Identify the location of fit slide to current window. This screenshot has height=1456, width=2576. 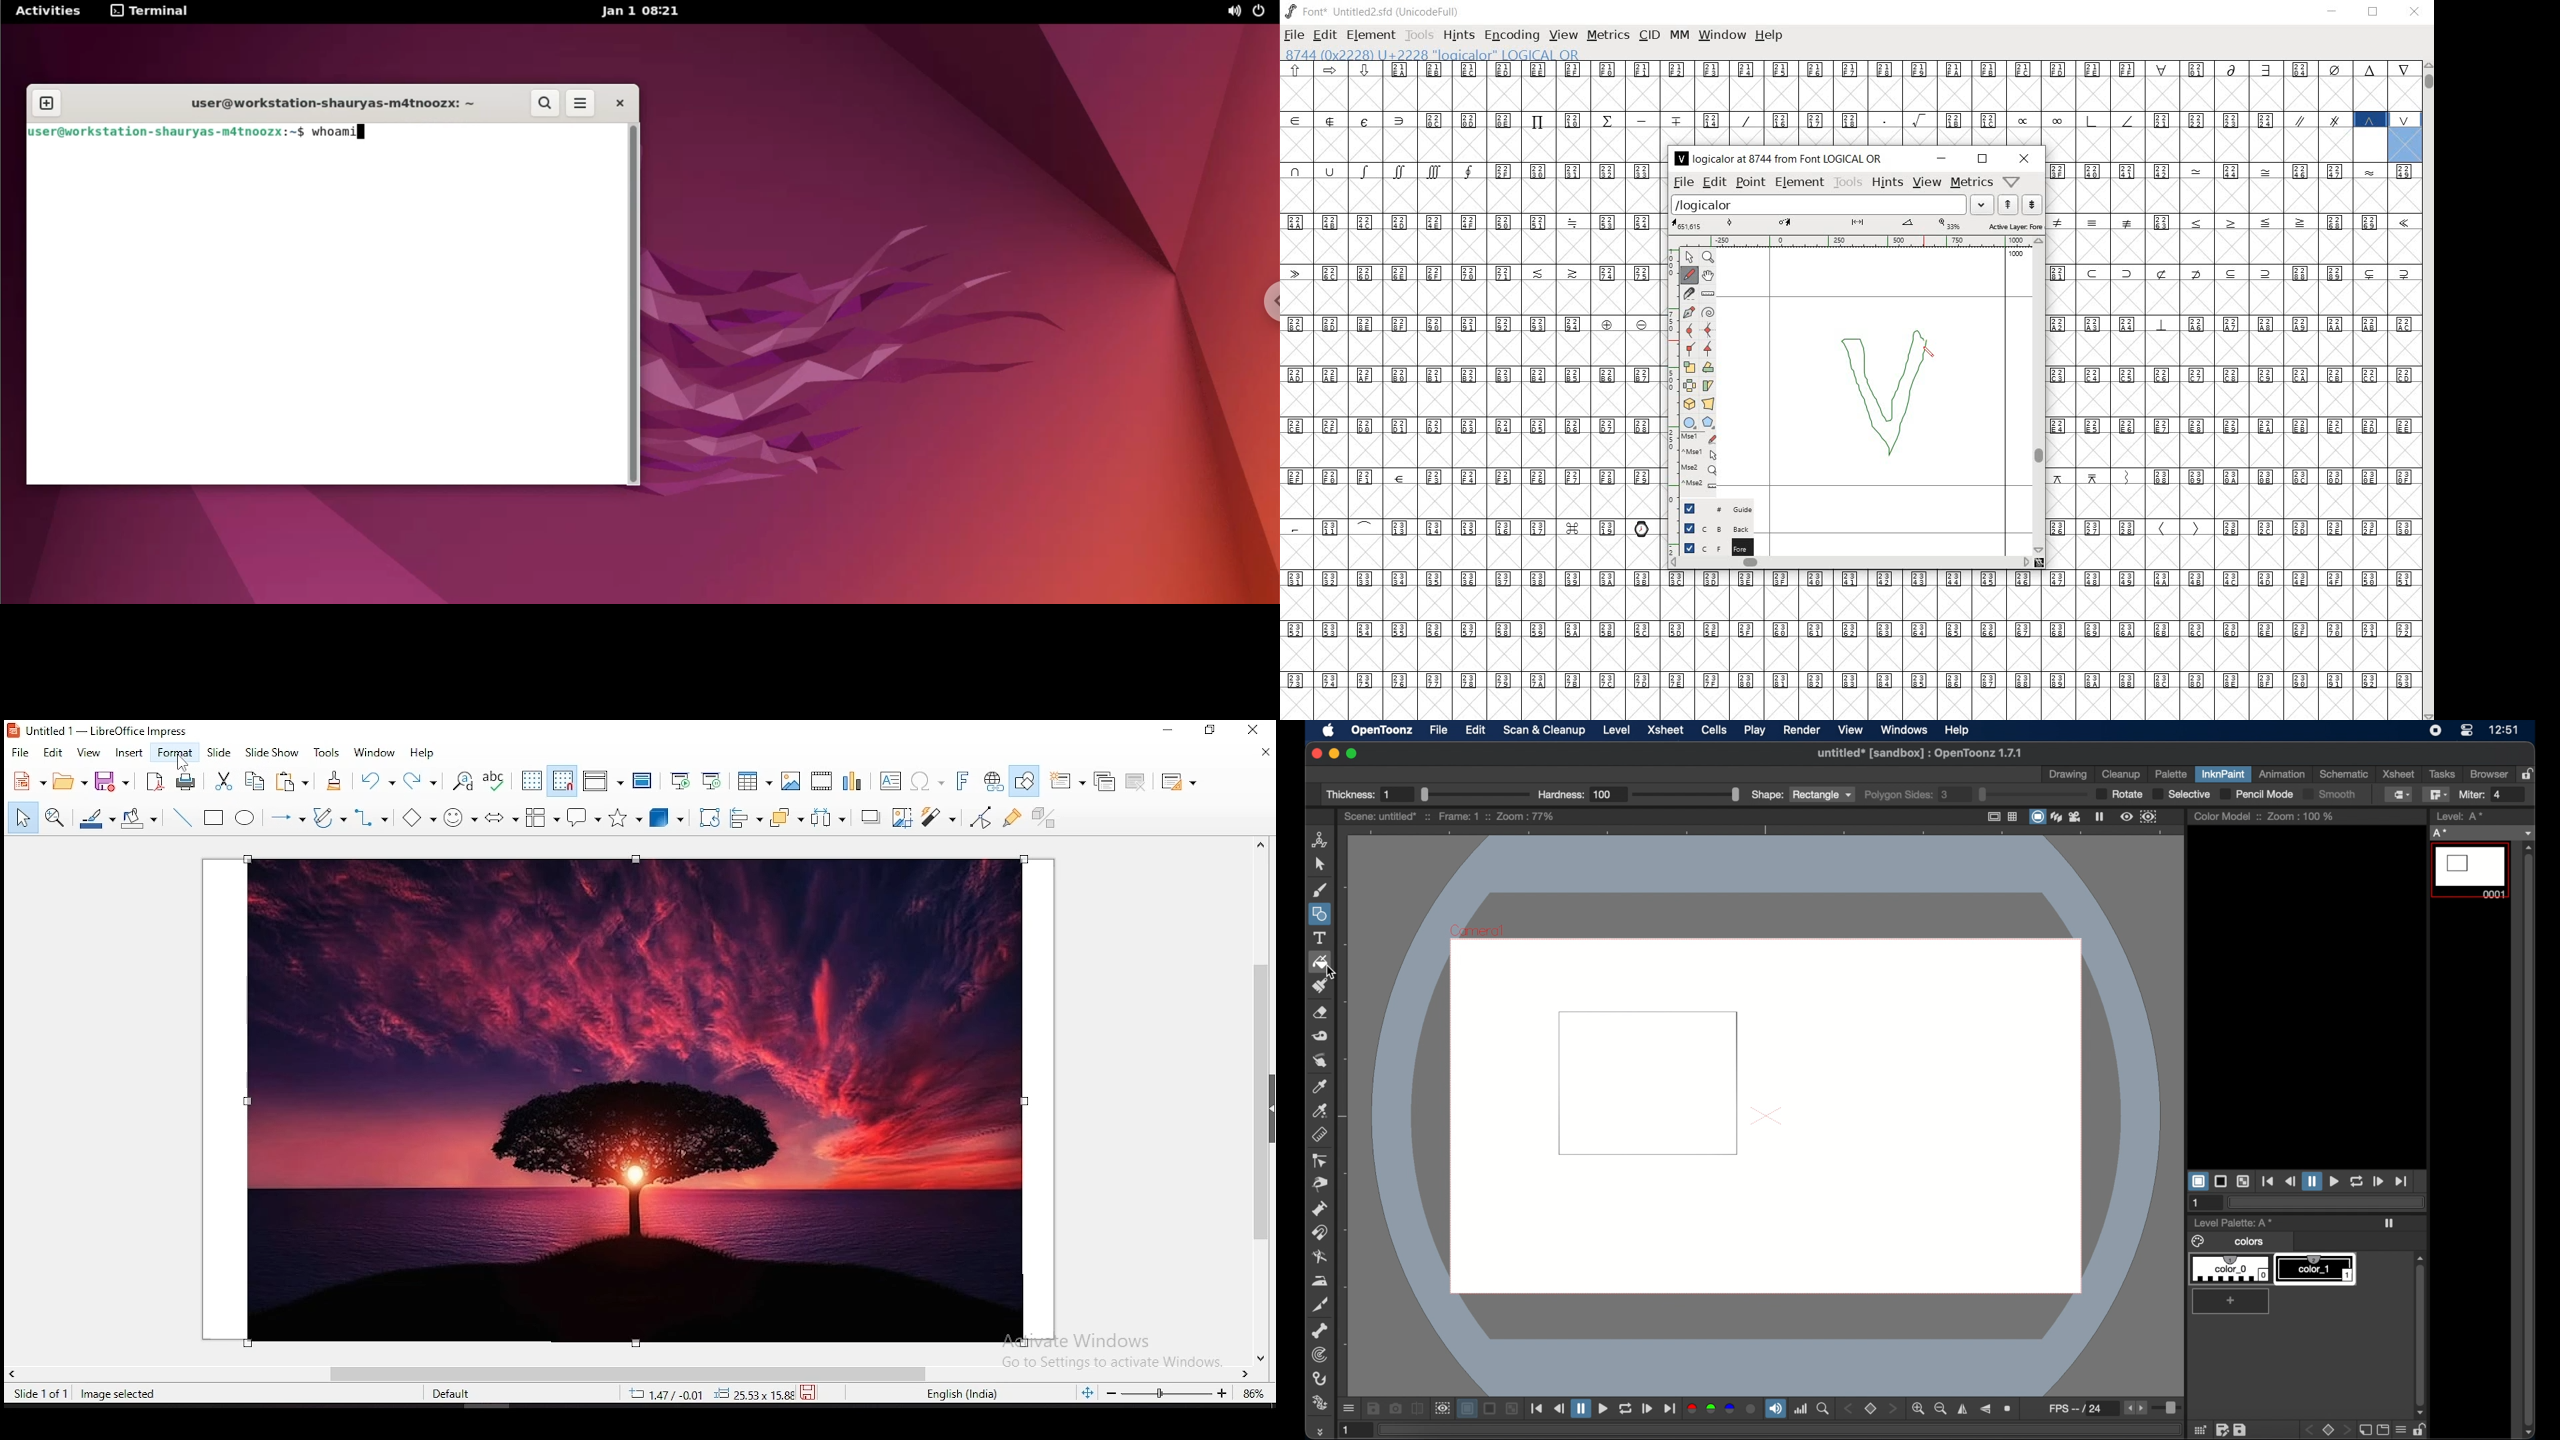
(1090, 1393).